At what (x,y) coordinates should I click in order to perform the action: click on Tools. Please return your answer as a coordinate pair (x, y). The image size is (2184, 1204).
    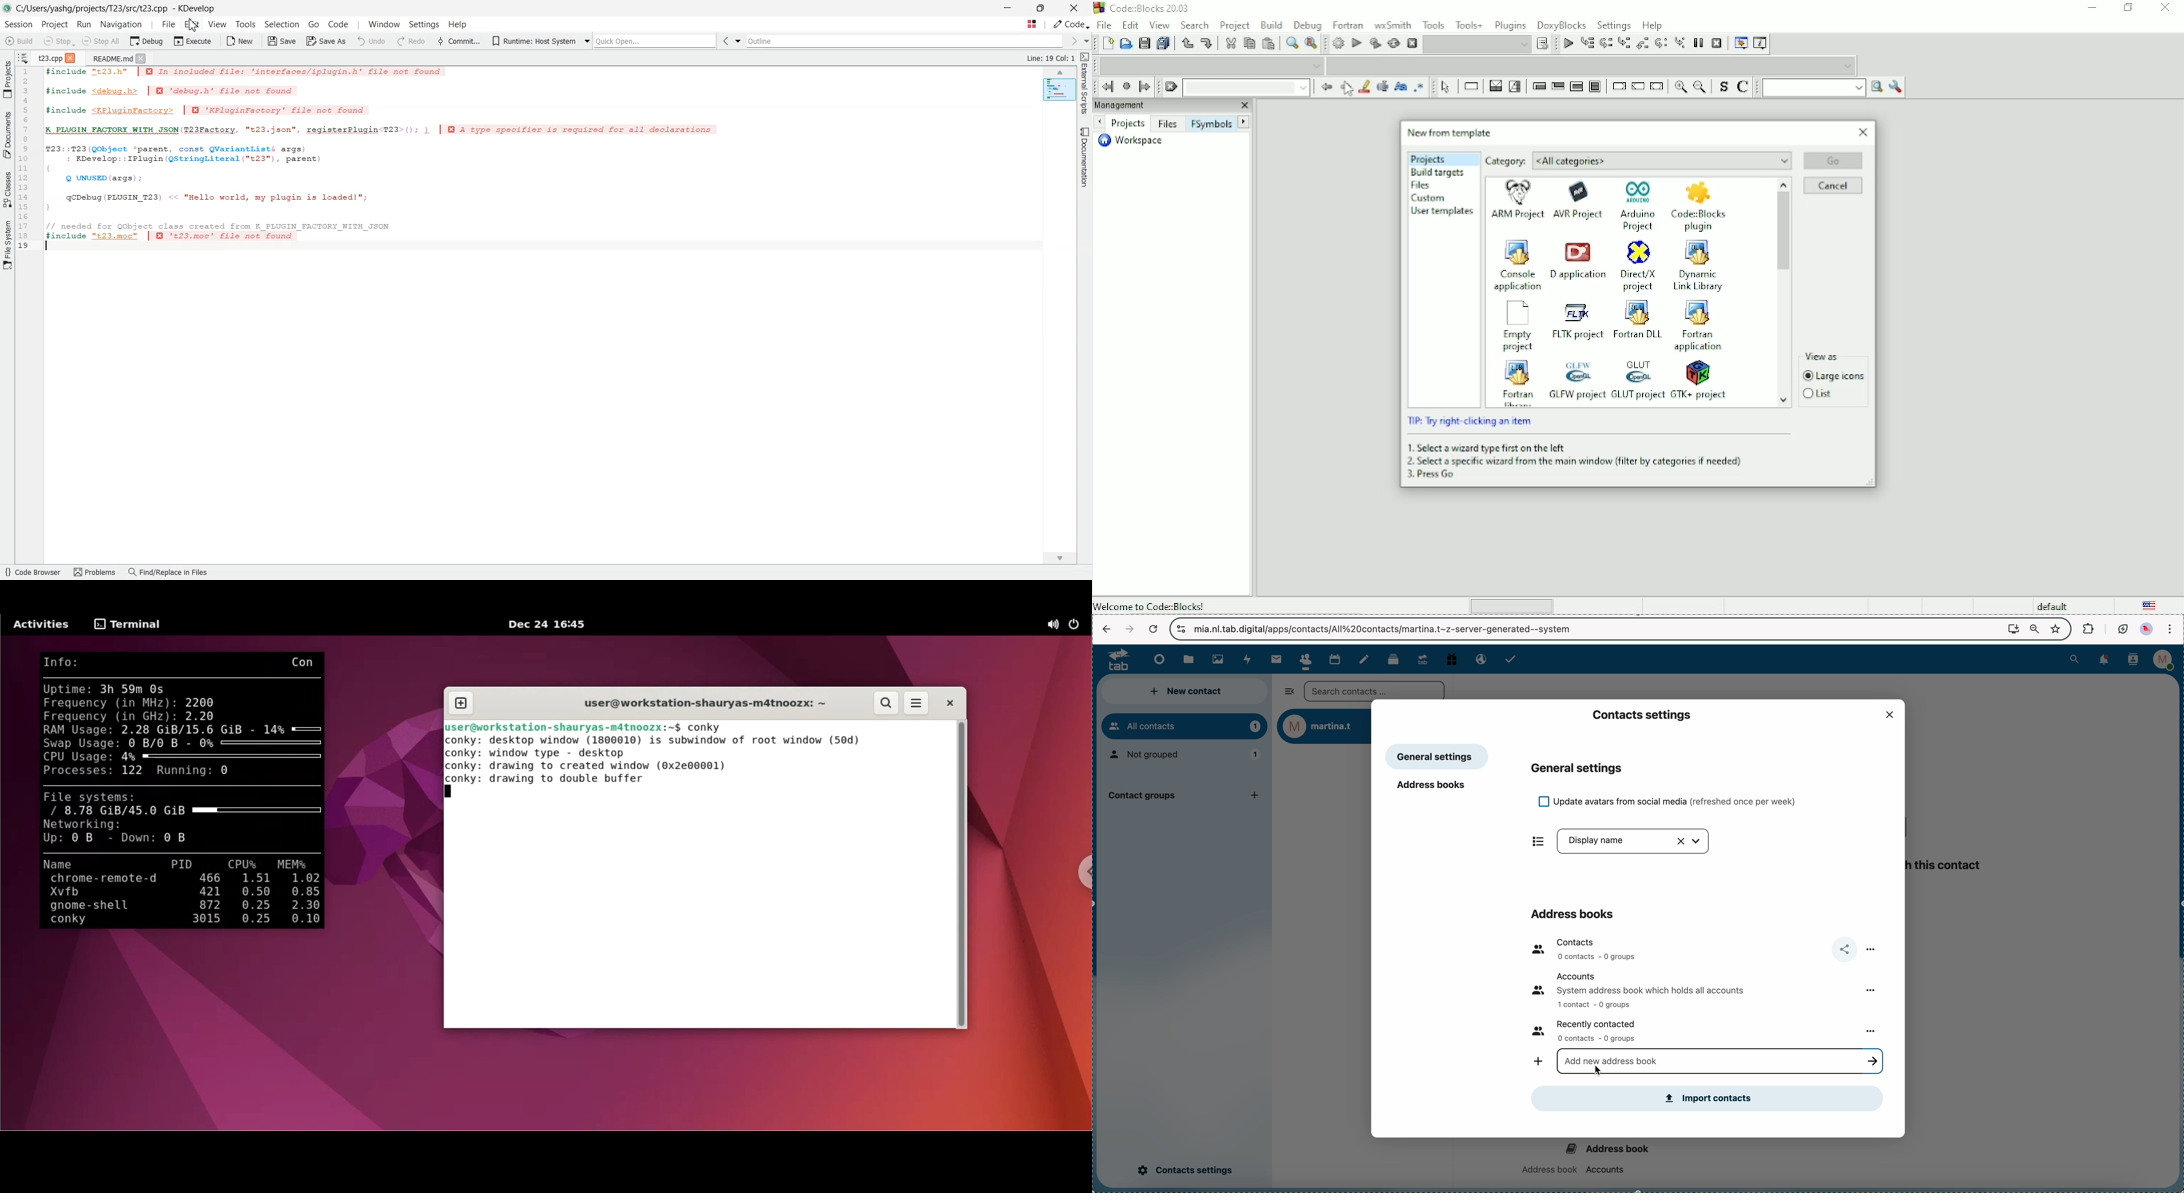
    Looking at the image, I should click on (1433, 24).